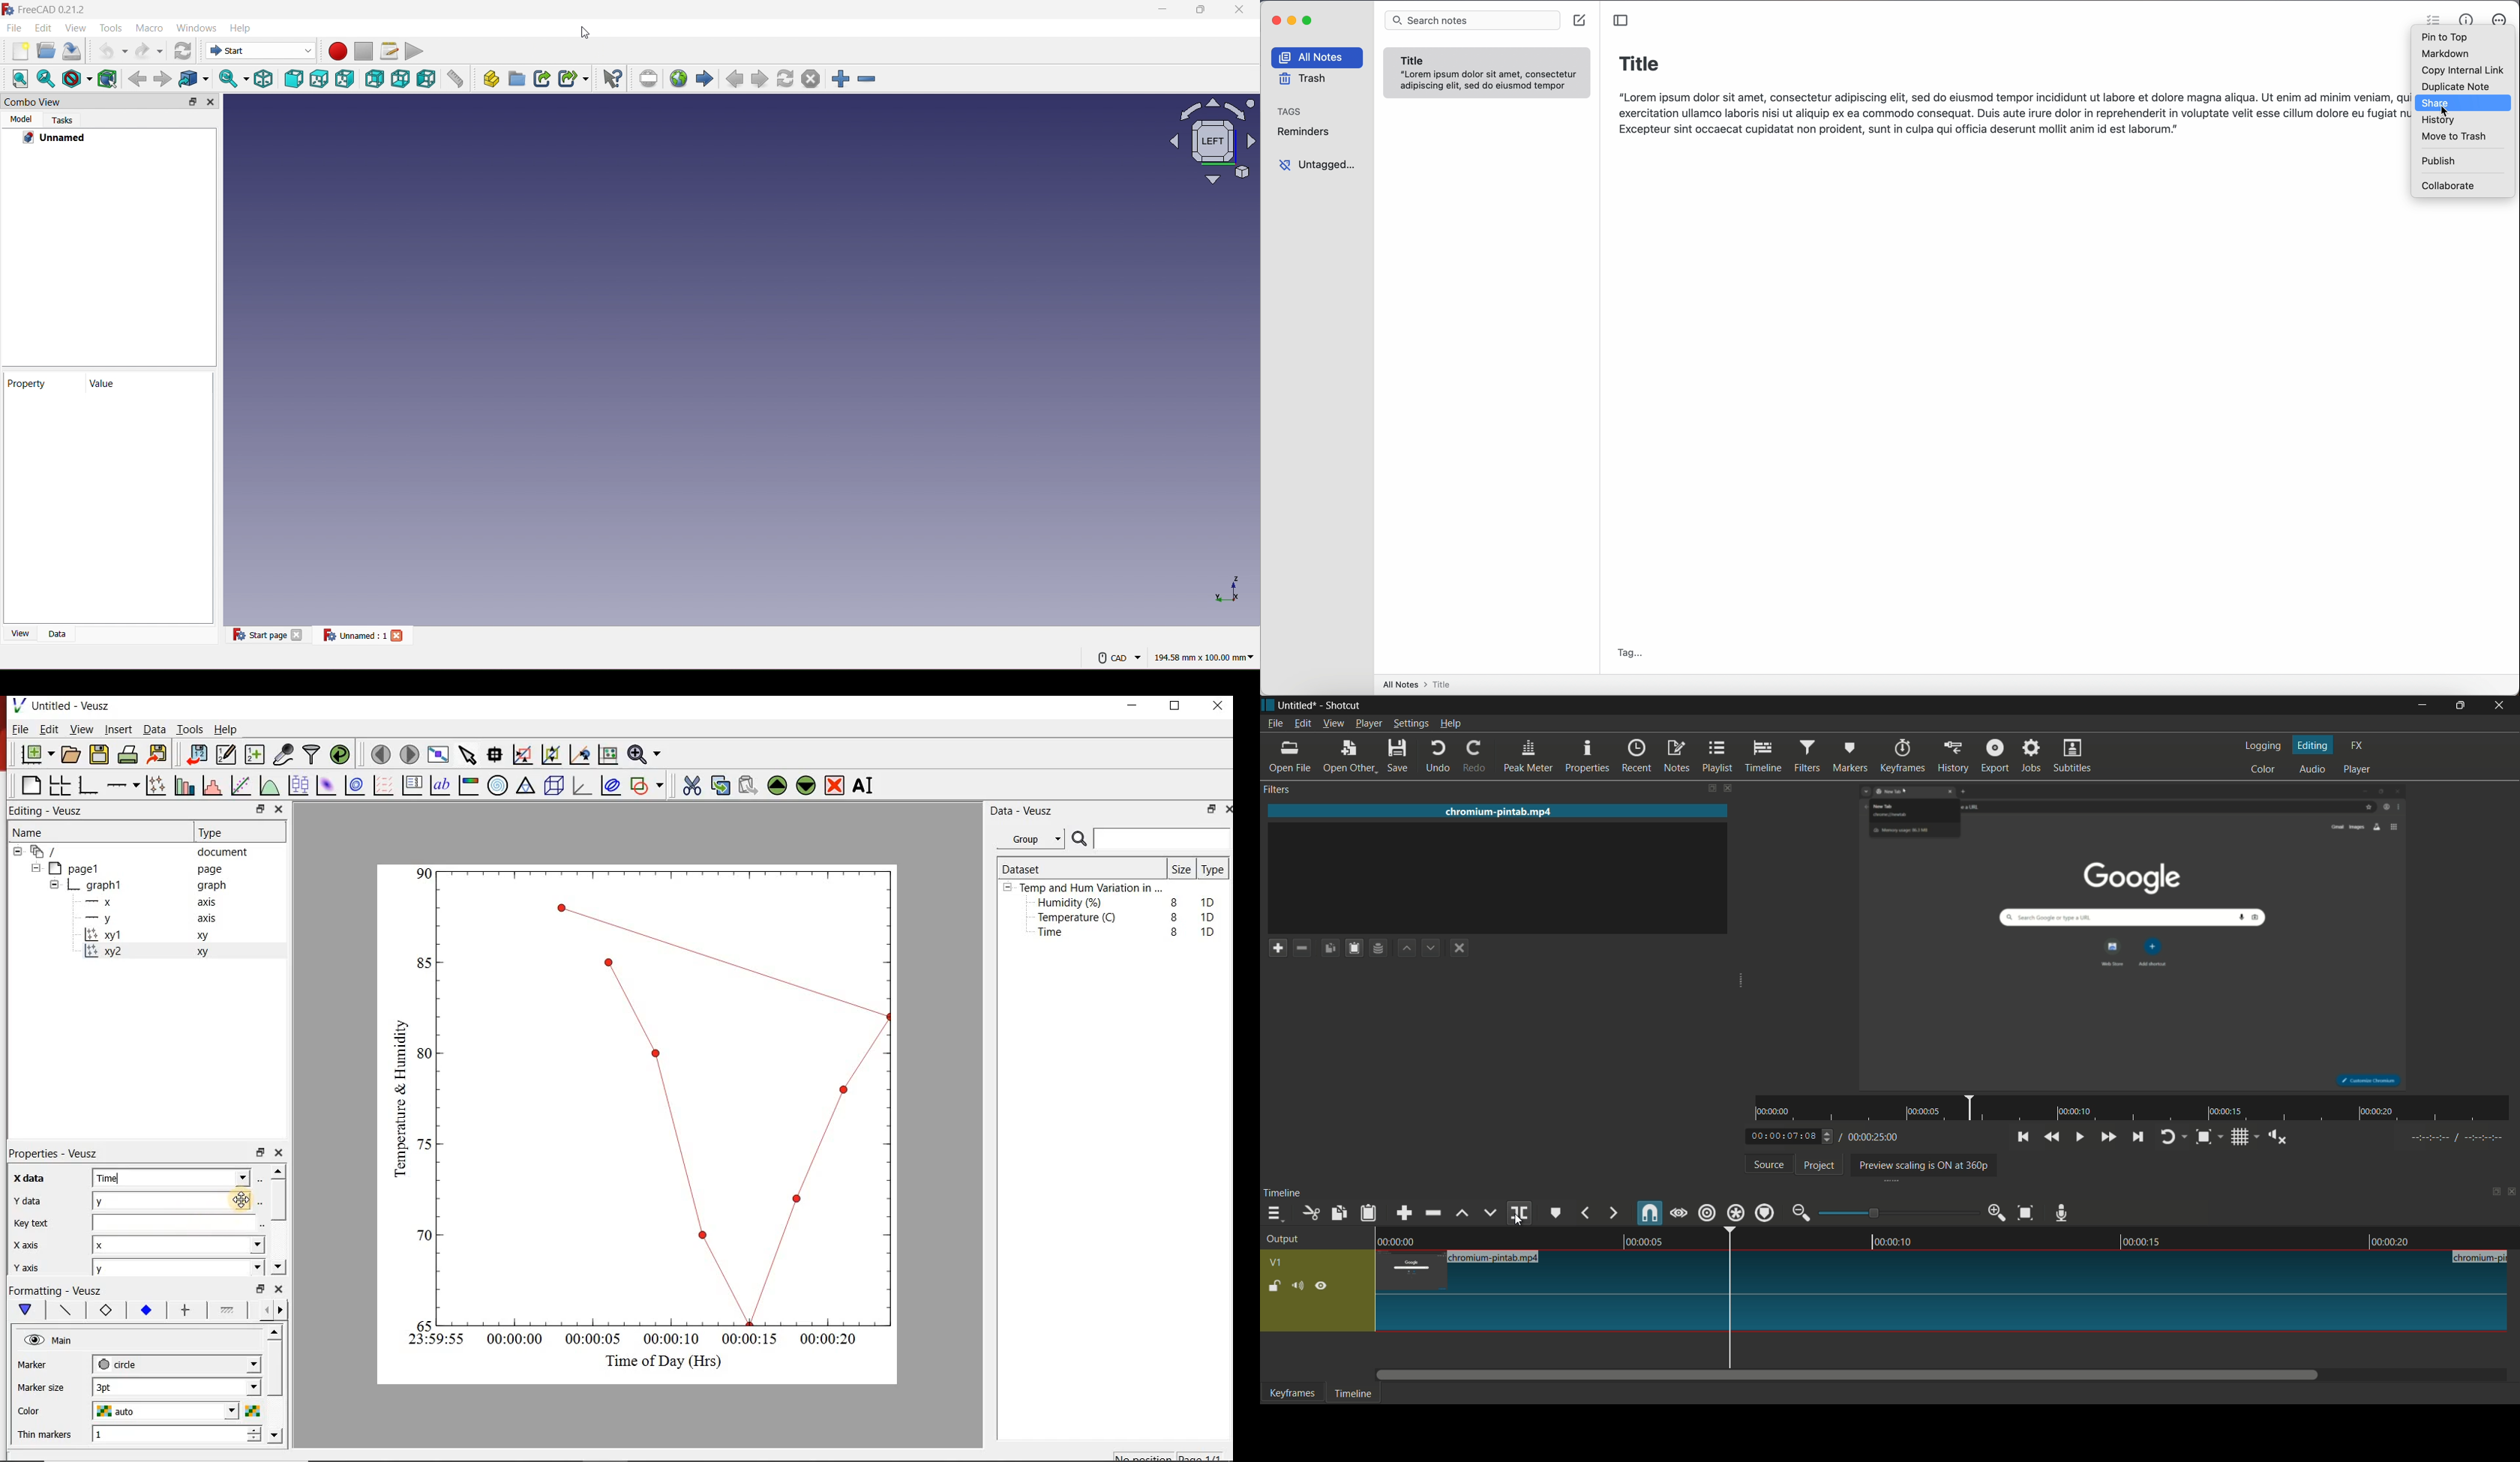  I want to click on edit menu, so click(1301, 723).